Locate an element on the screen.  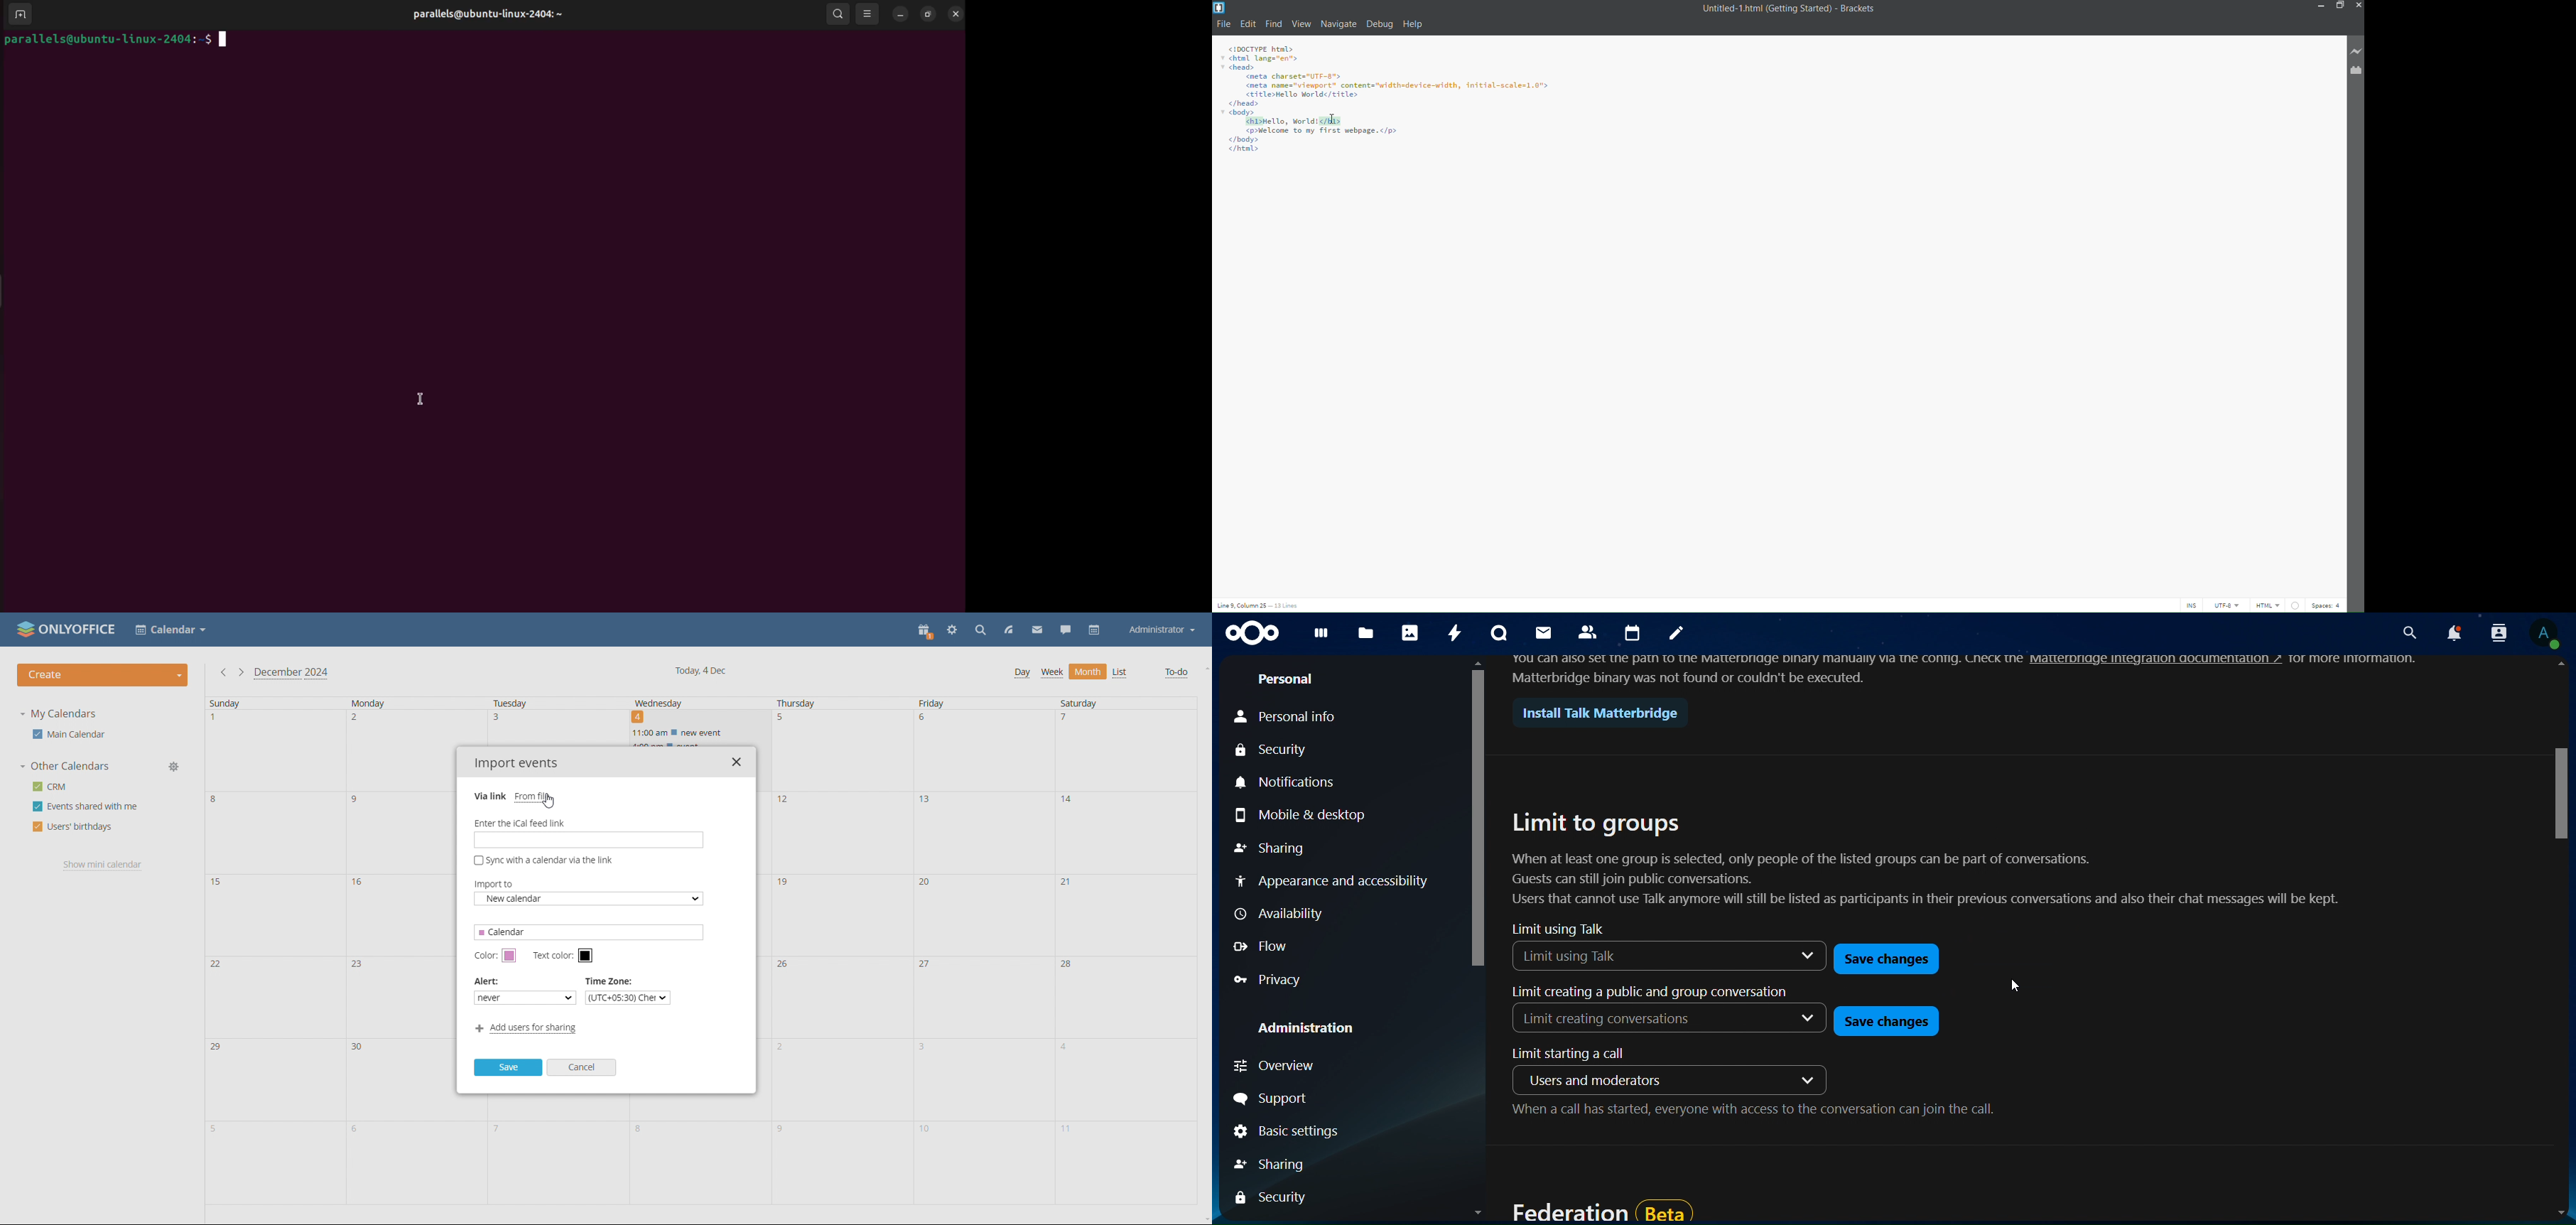
availability is located at coordinates (1281, 914).